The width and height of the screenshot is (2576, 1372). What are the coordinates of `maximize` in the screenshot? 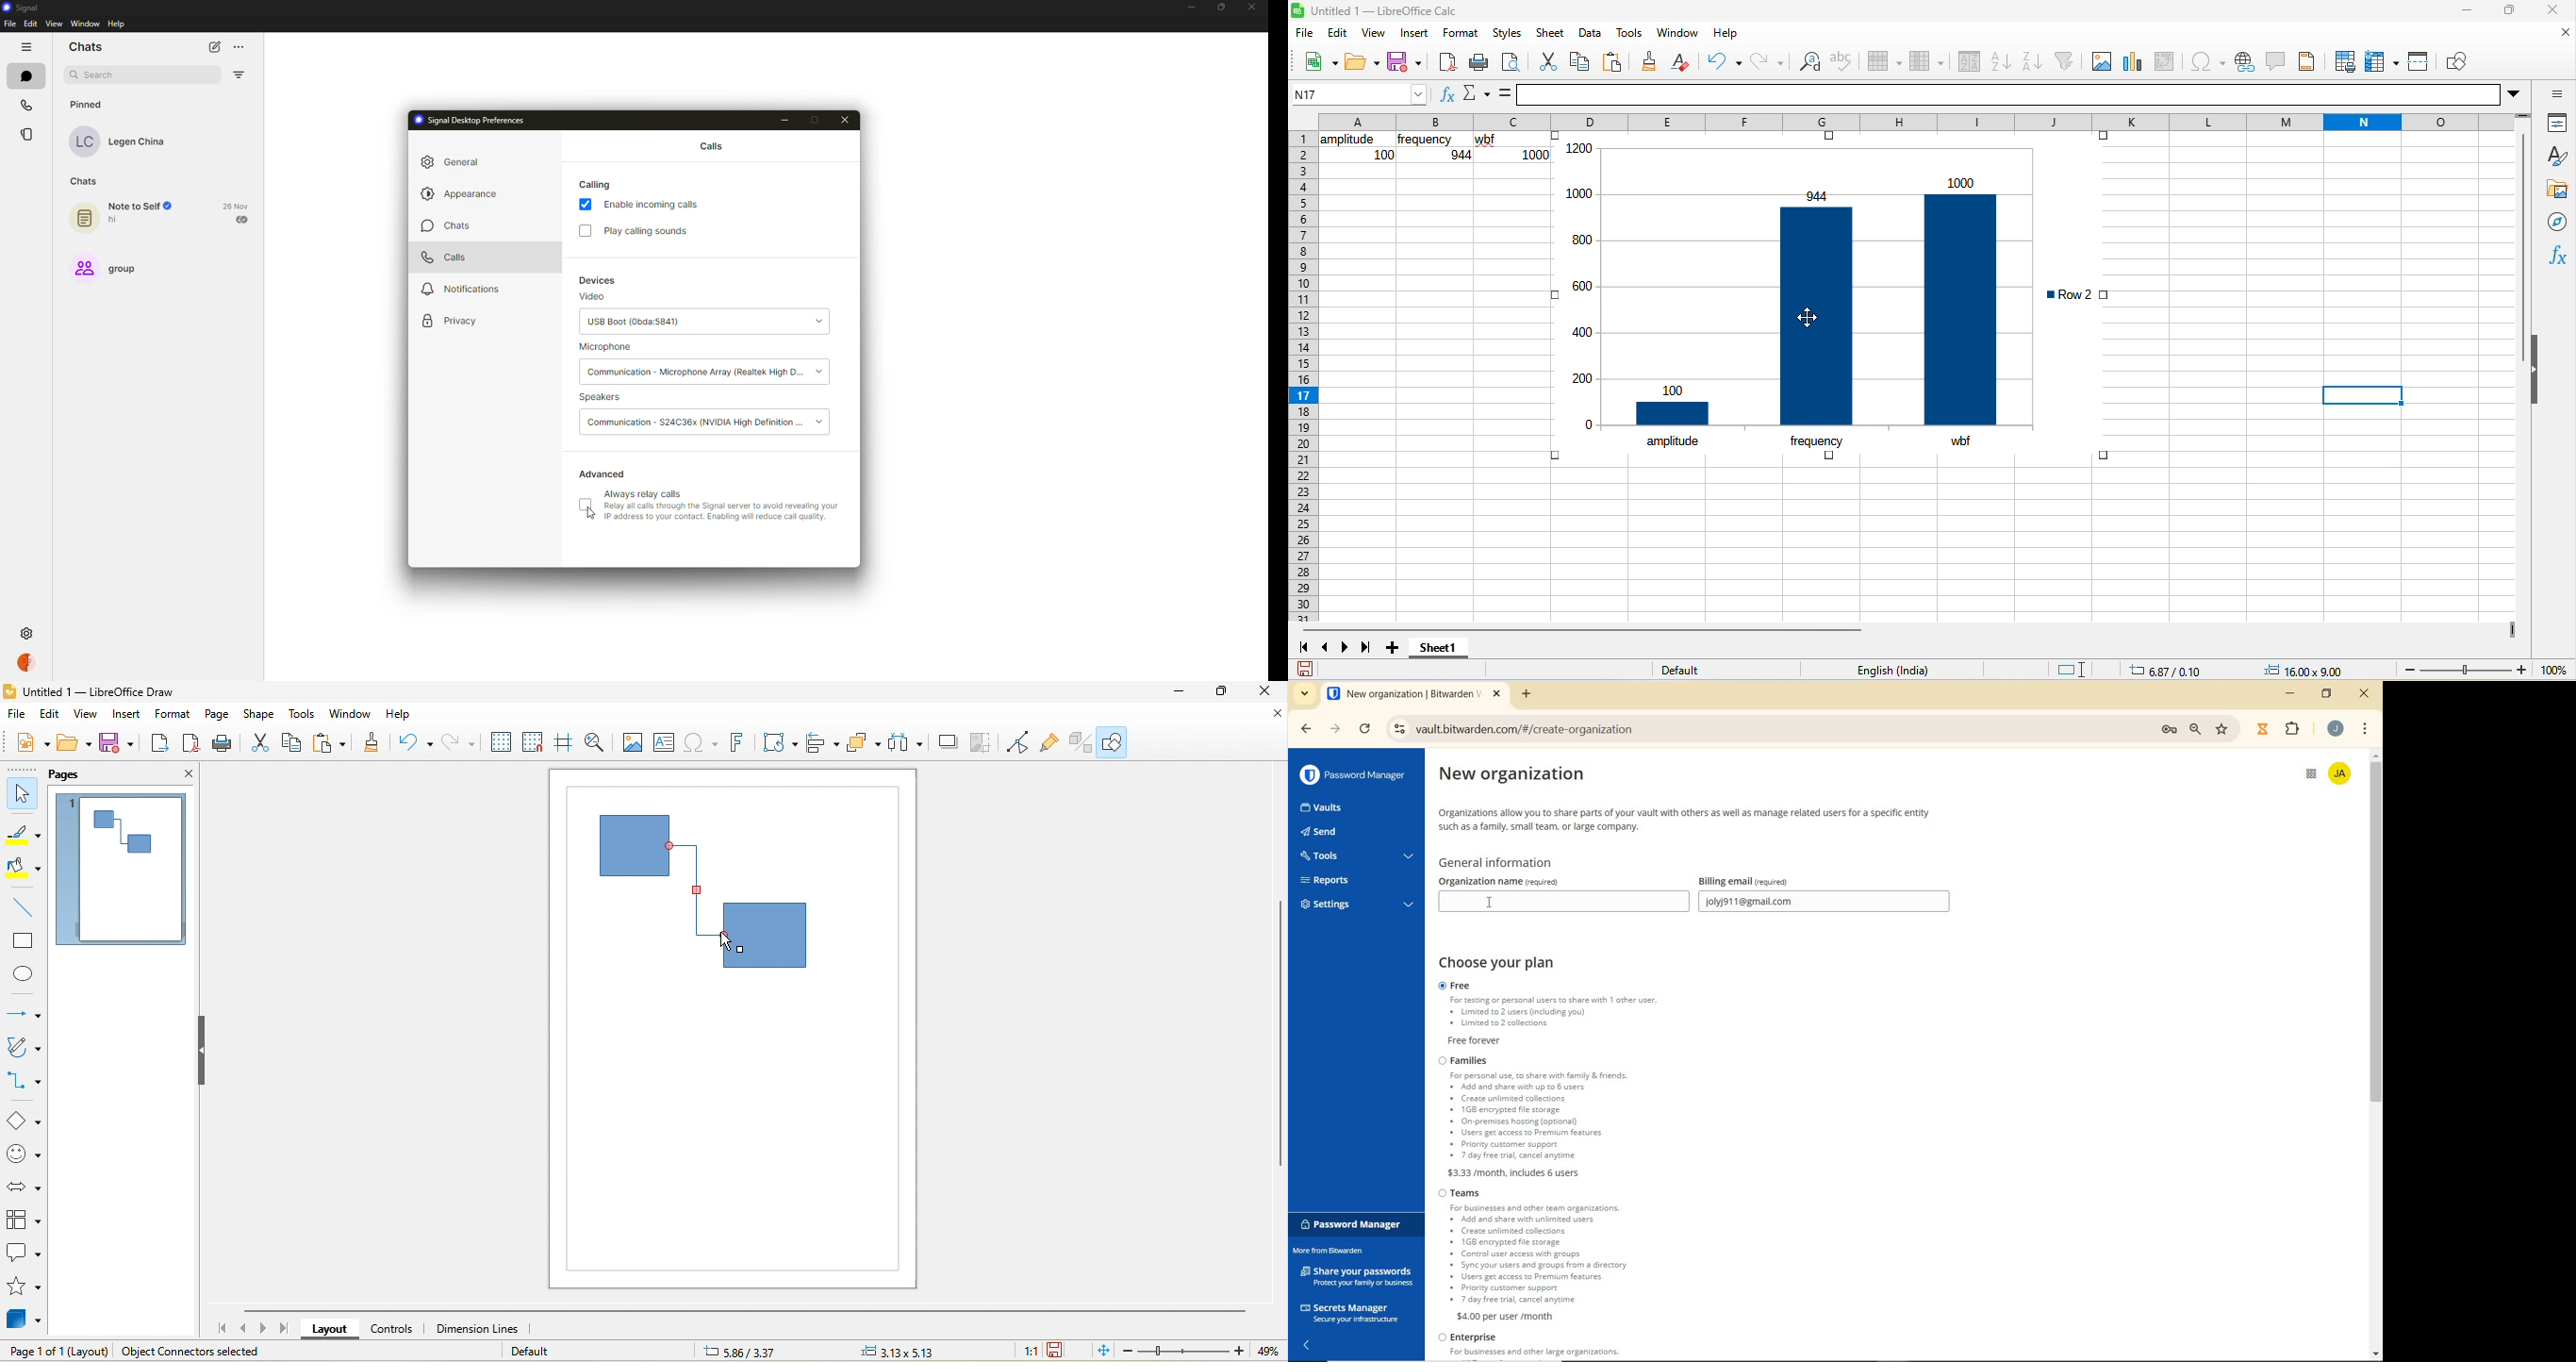 It's located at (1217, 8).